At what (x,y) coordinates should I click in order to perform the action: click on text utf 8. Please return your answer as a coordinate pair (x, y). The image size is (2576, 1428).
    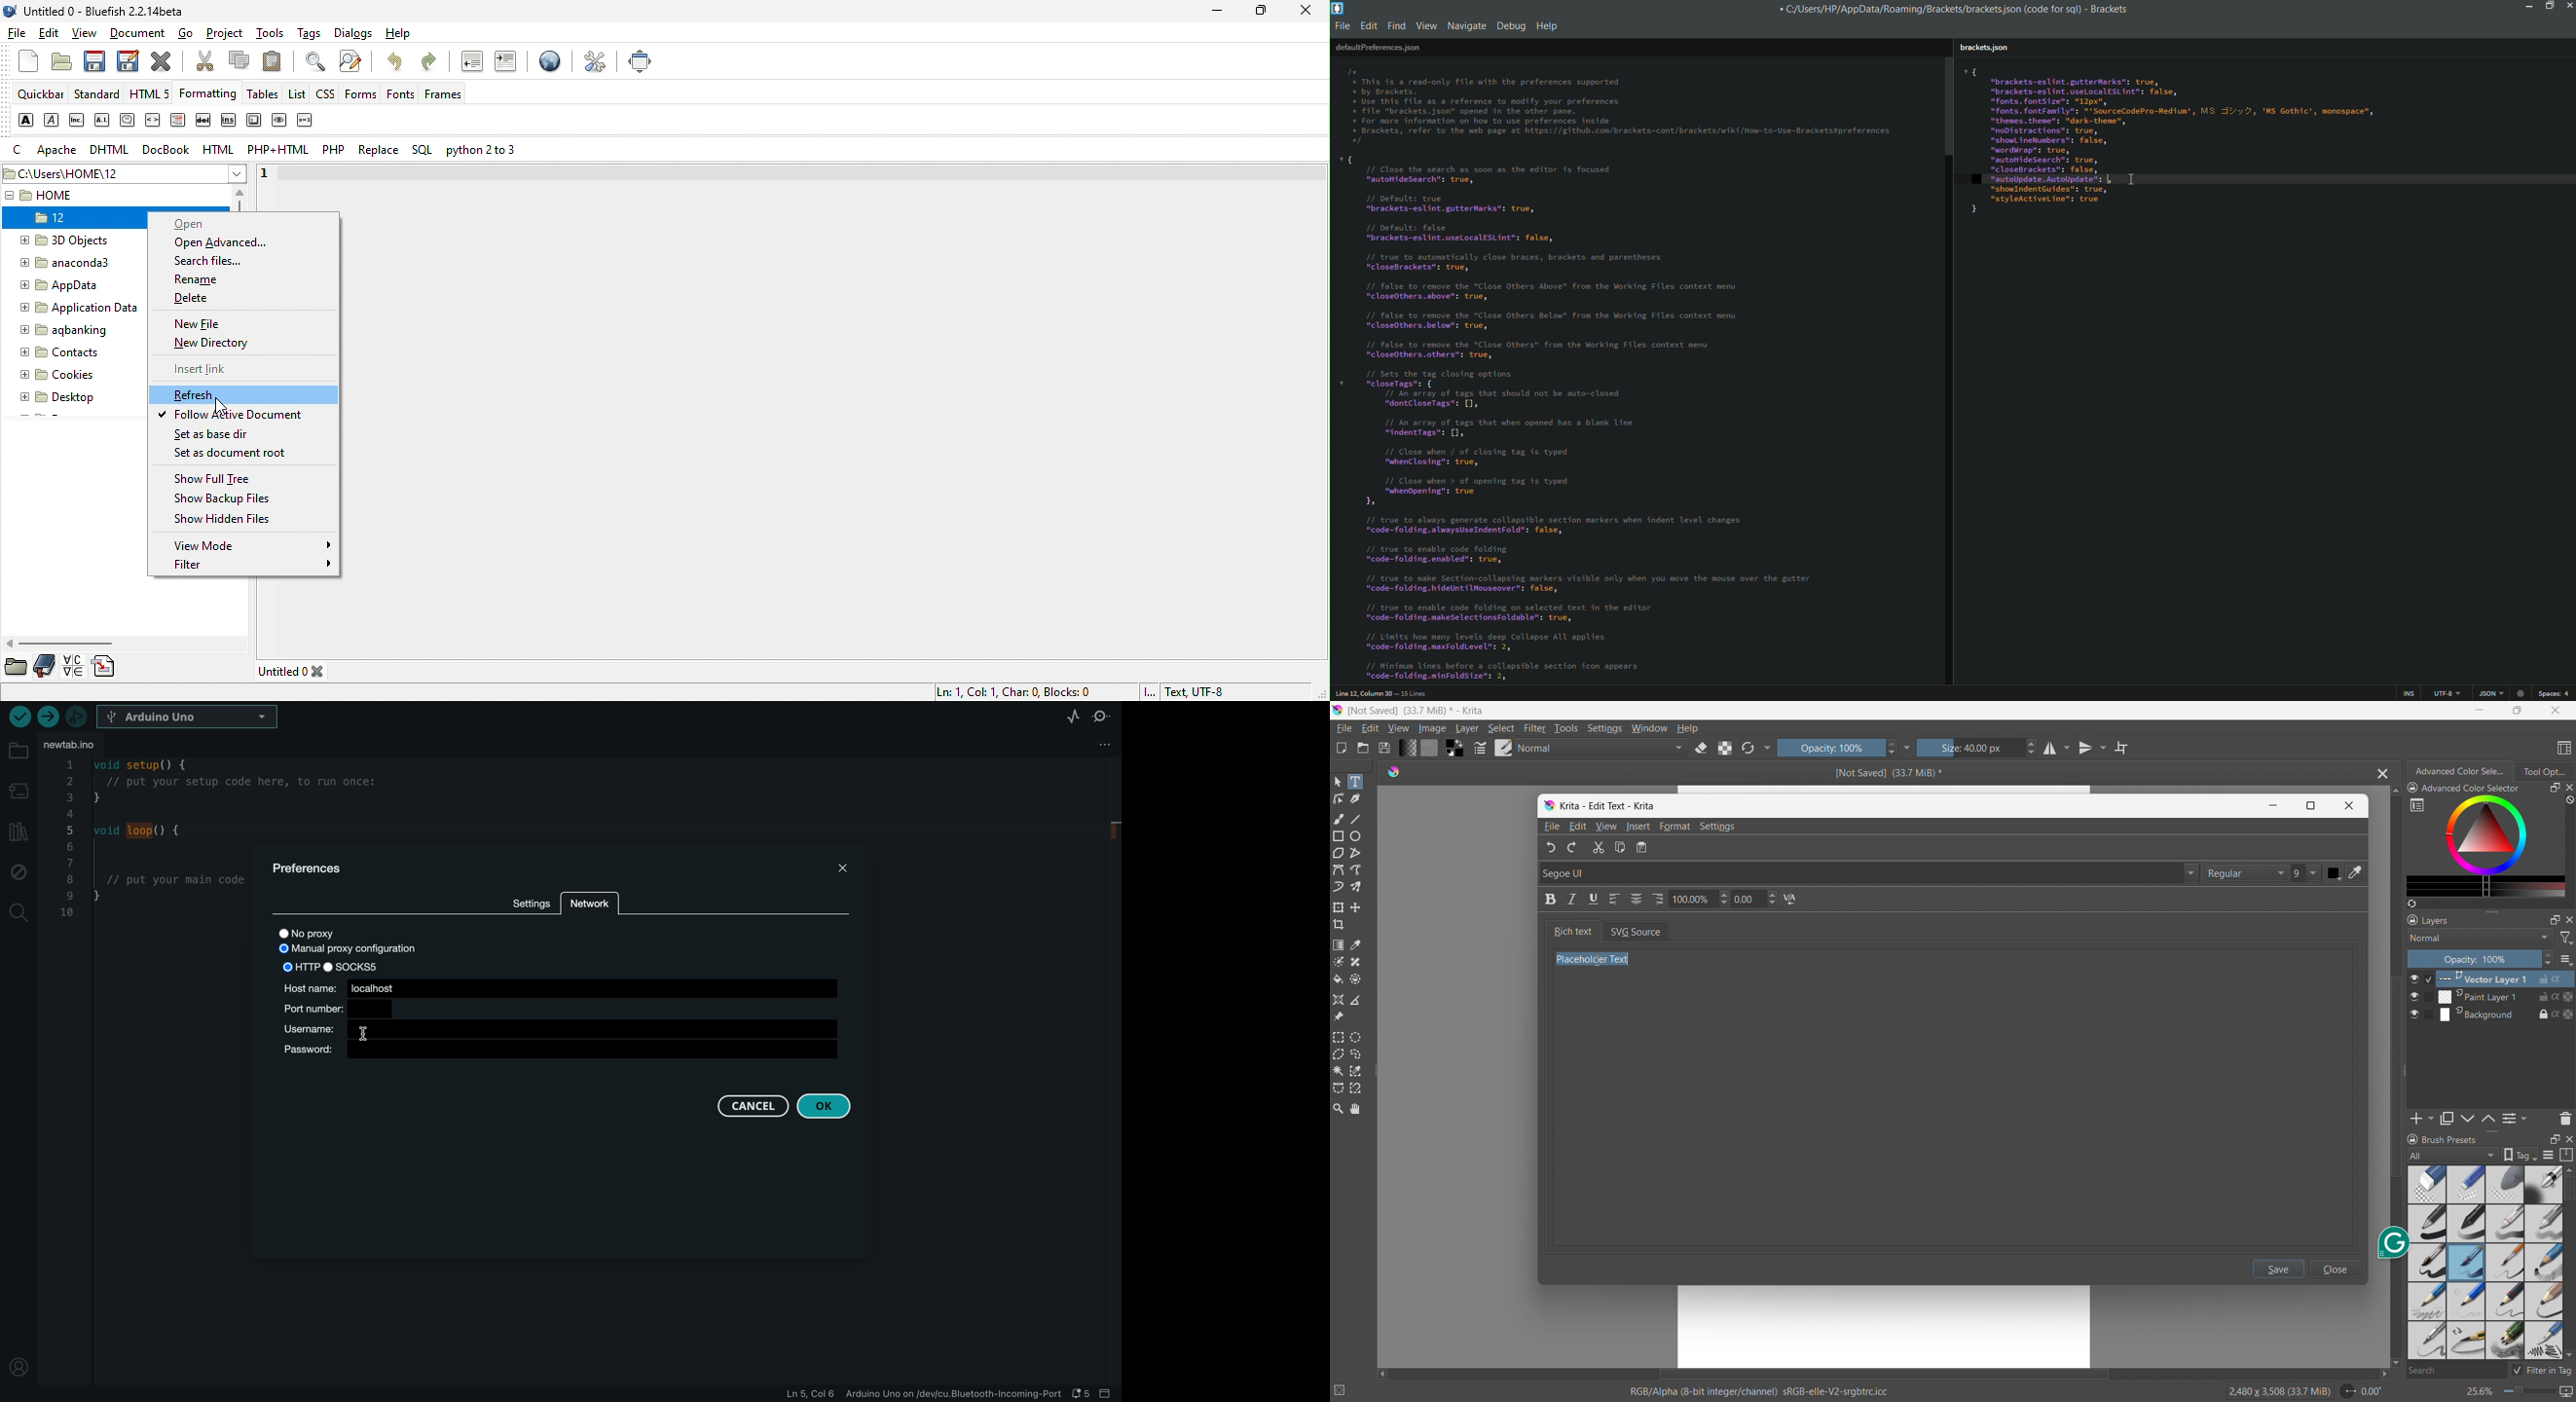
    Looking at the image, I should click on (1191, 690).